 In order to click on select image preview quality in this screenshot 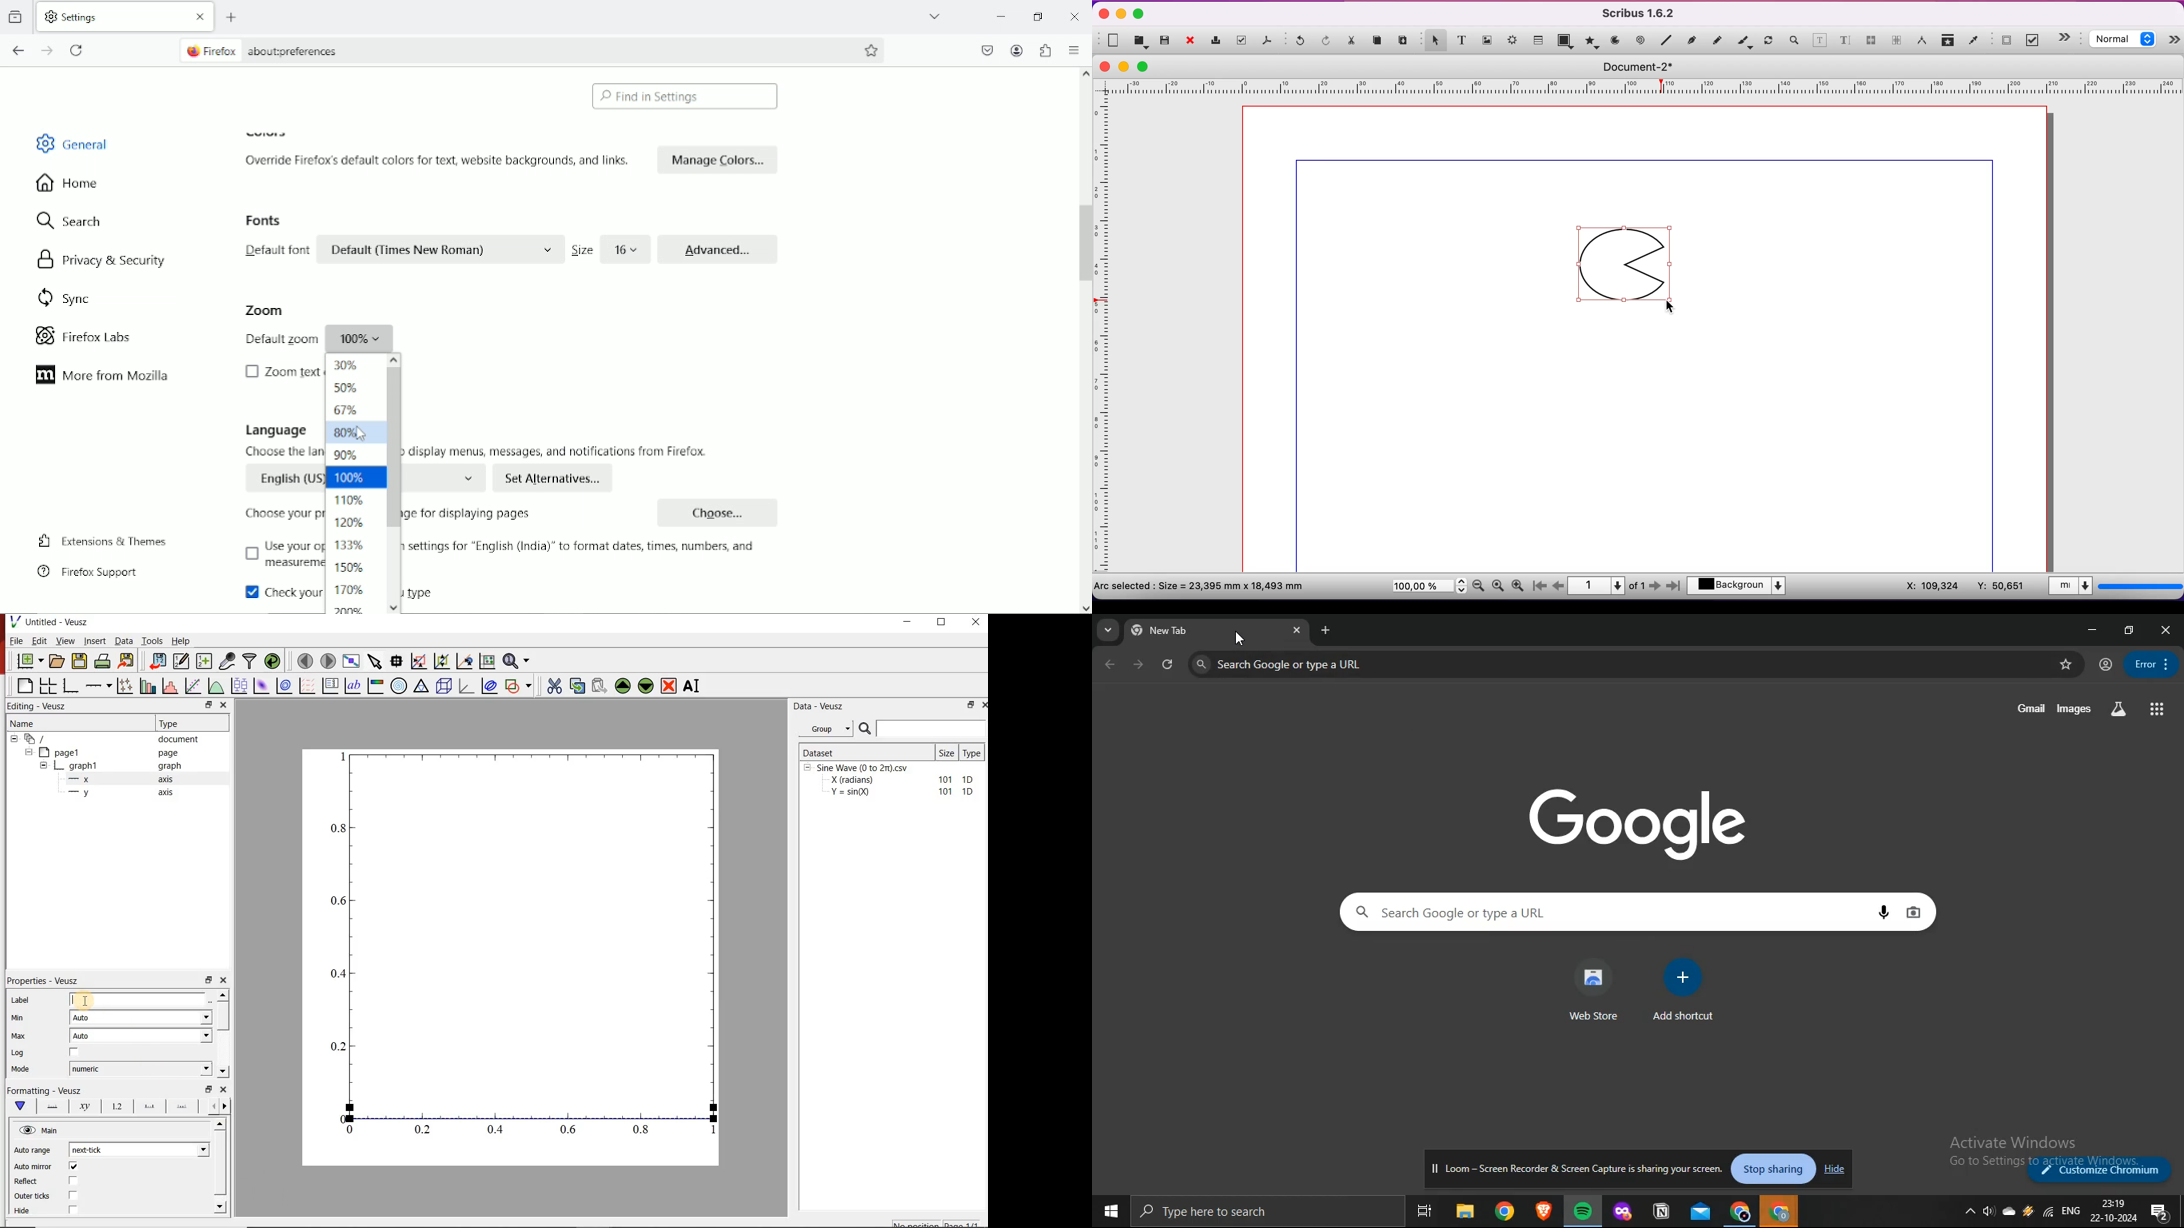, I will do `click(2125, 41)`.